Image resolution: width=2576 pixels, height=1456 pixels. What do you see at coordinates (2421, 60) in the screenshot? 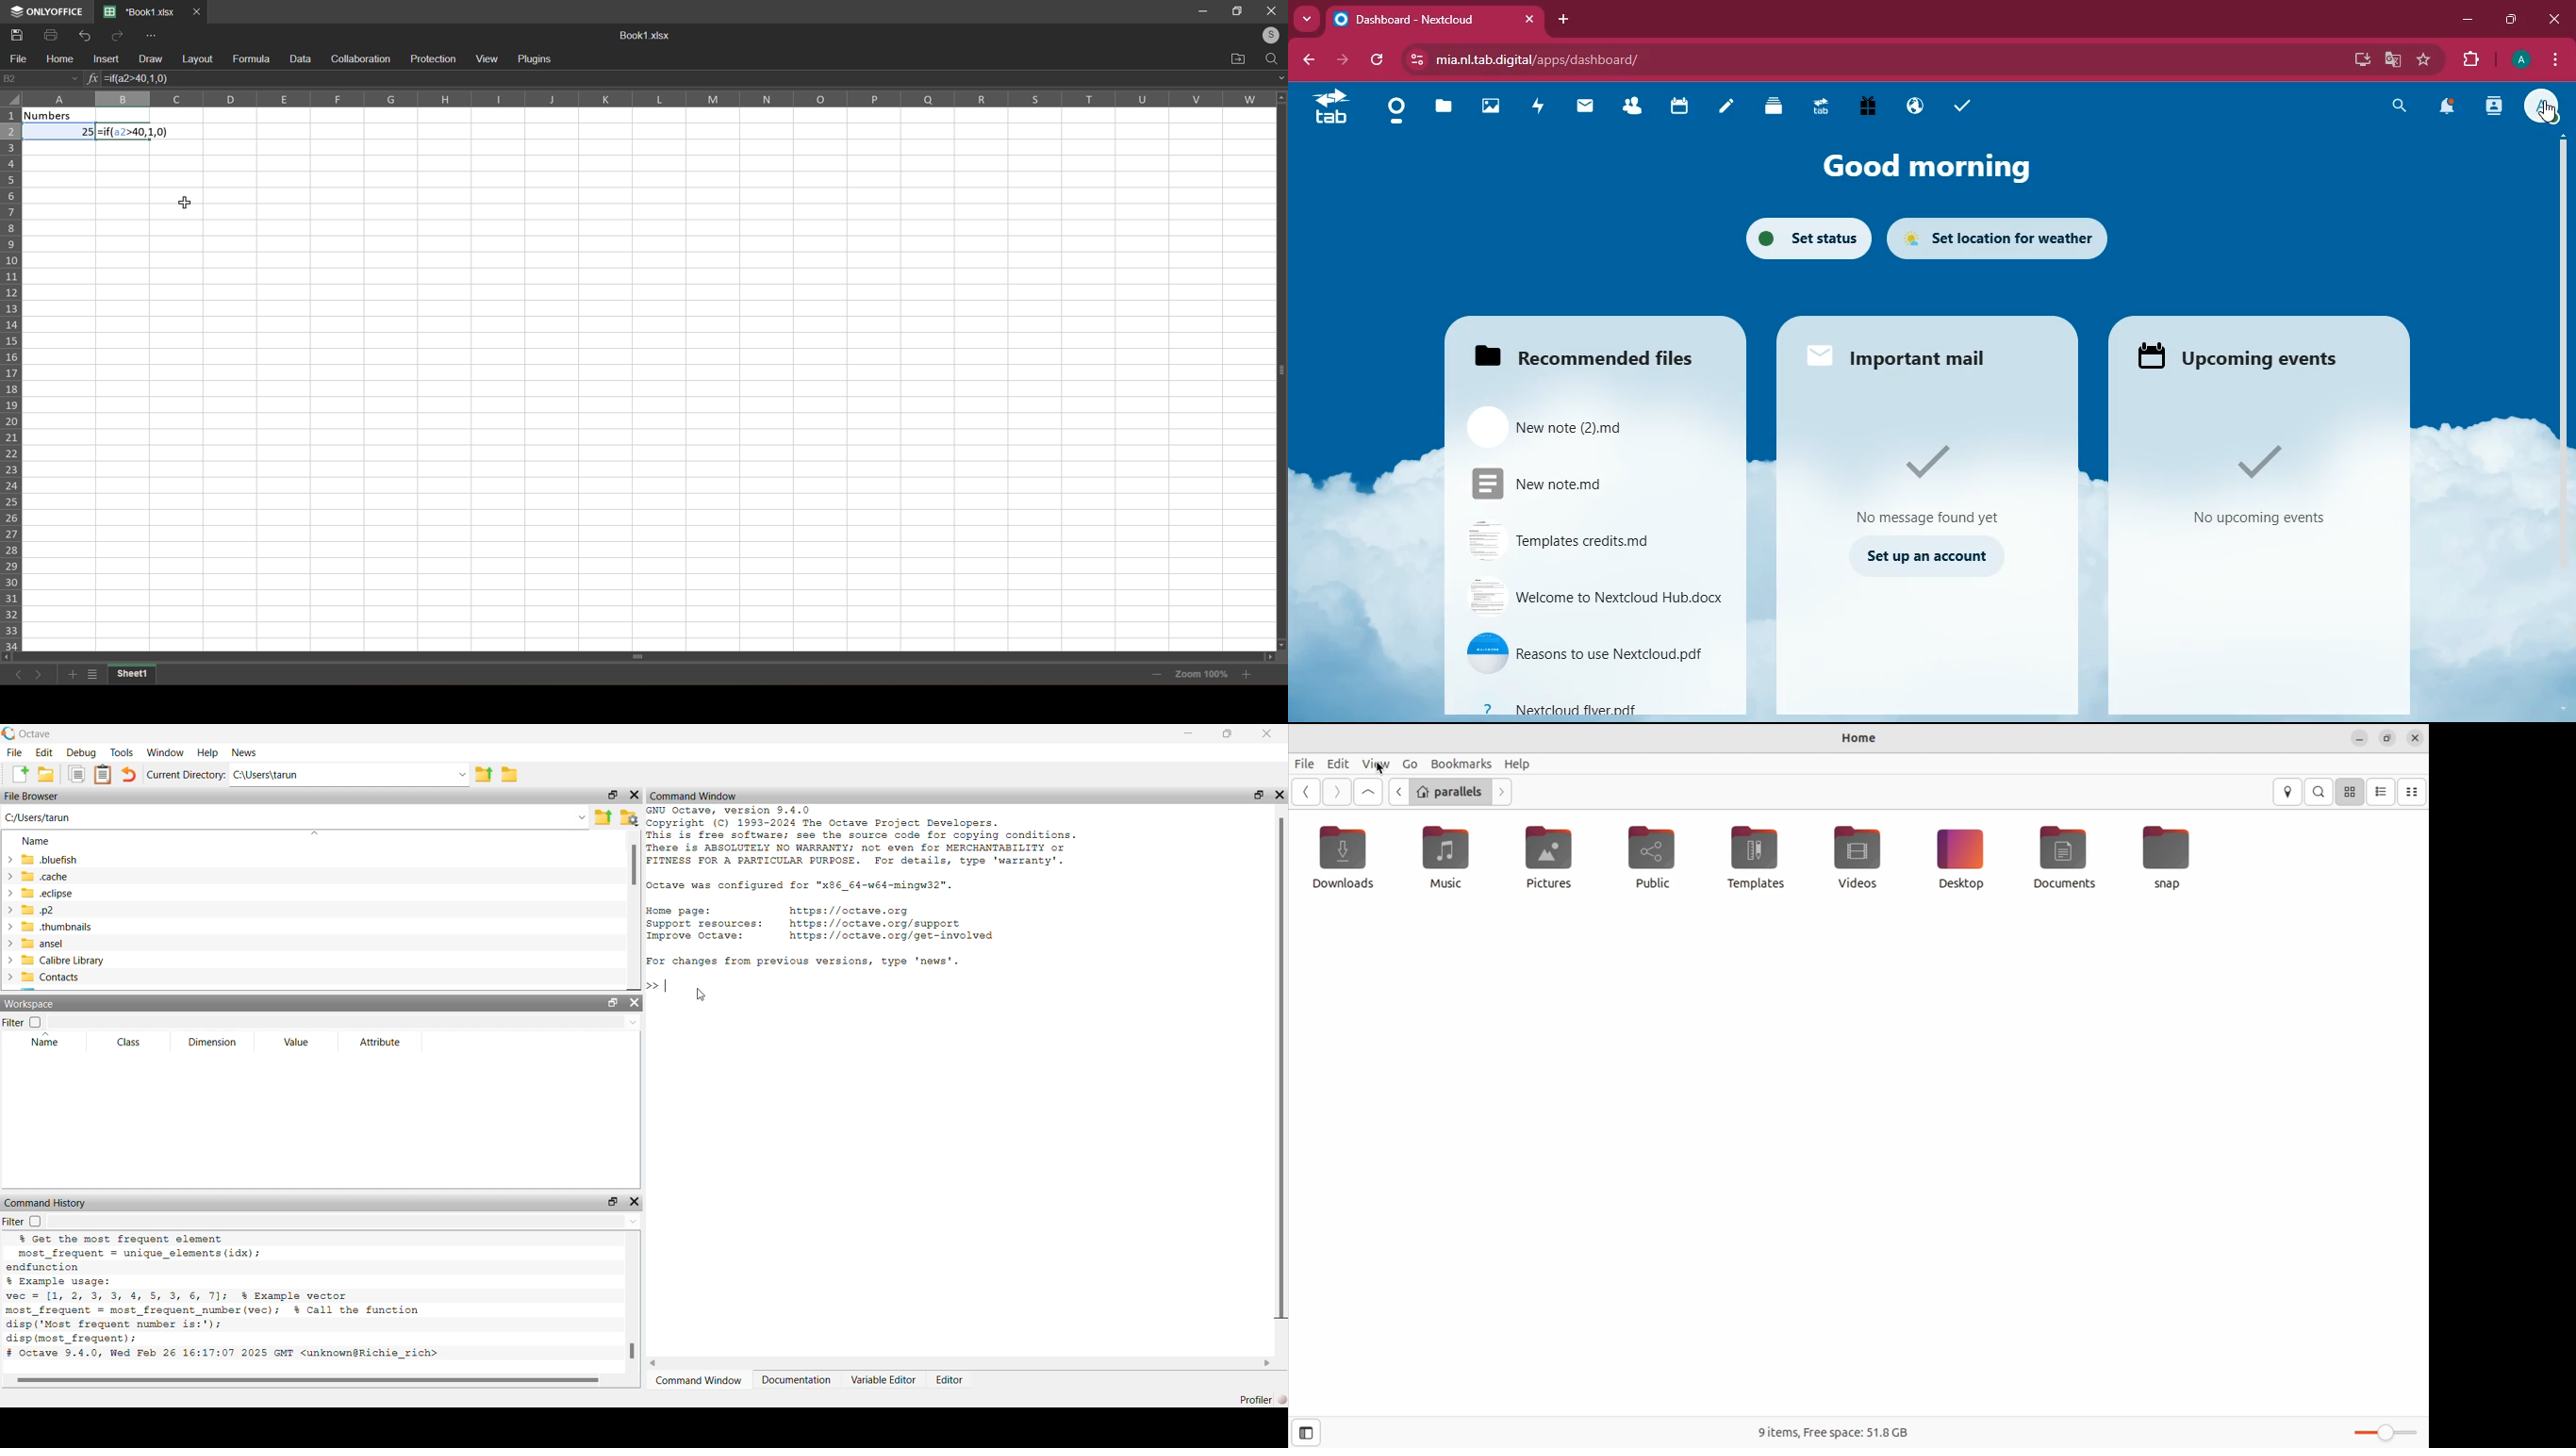
I see `favourite` at bounding box center [2421, 60].